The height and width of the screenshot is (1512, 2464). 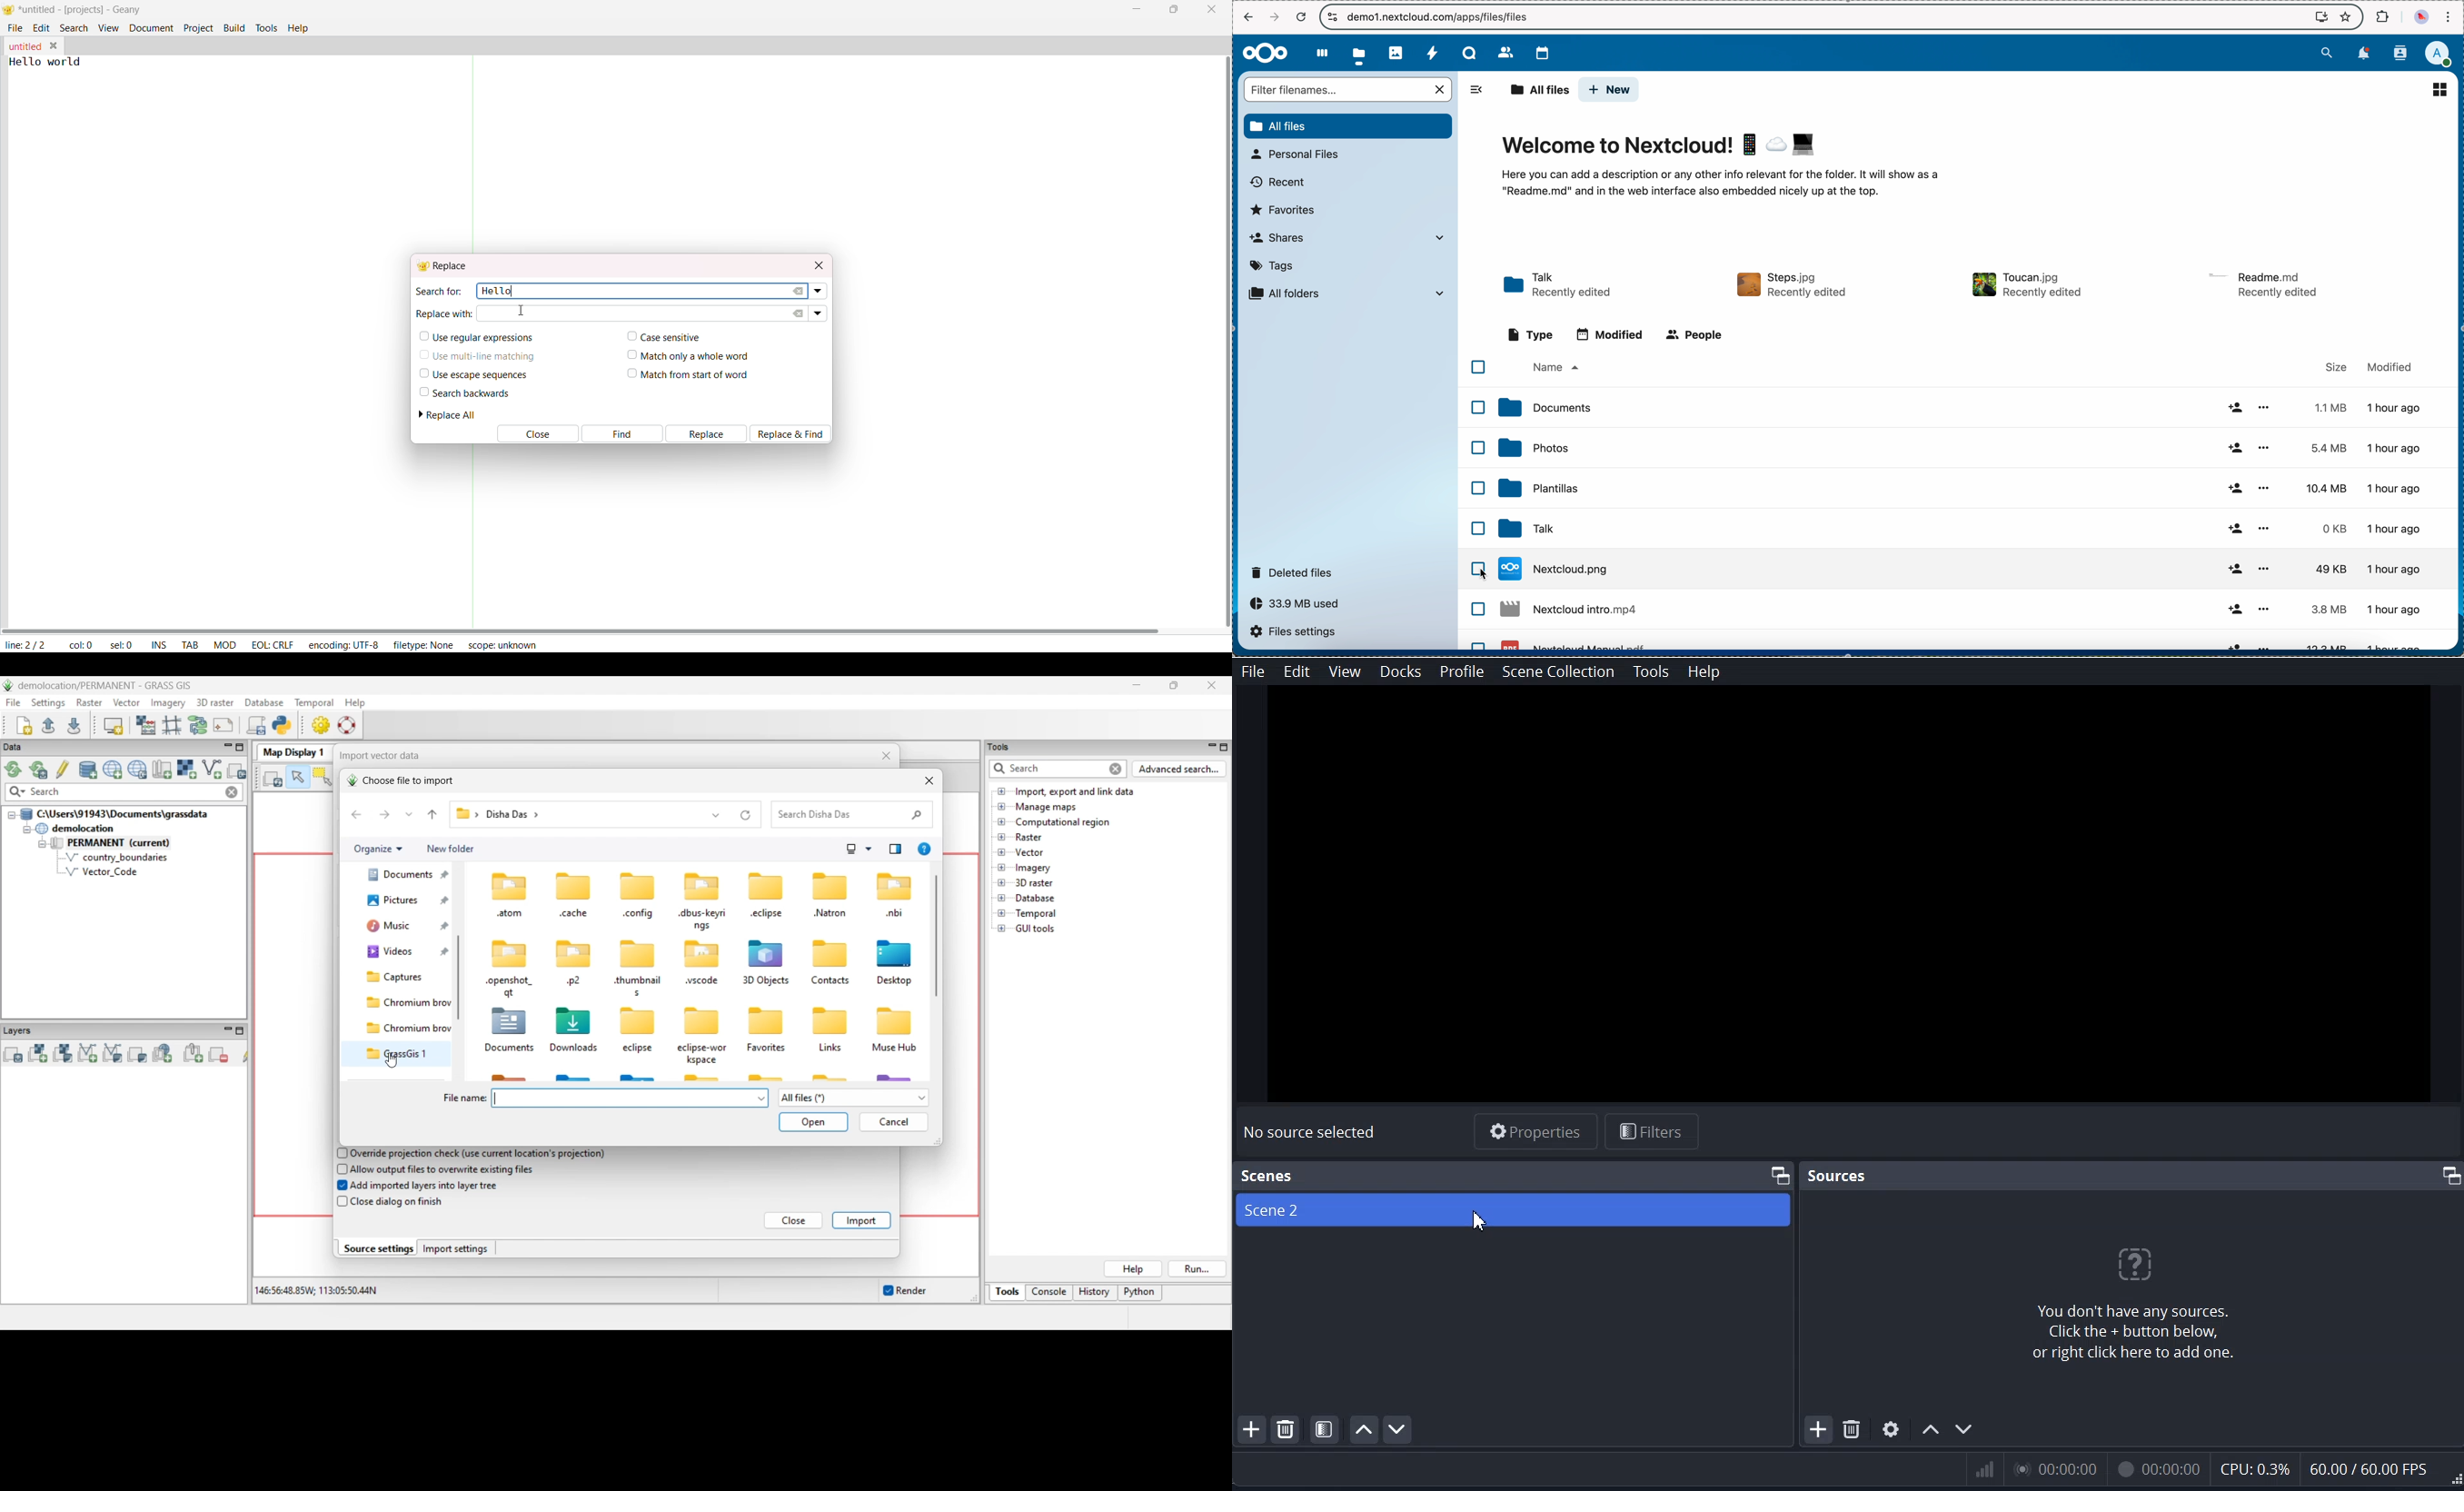 What do you see at coordinates (123, 646) in the screenshot?
I see `sel: 0` at bounding box center [123, 646].